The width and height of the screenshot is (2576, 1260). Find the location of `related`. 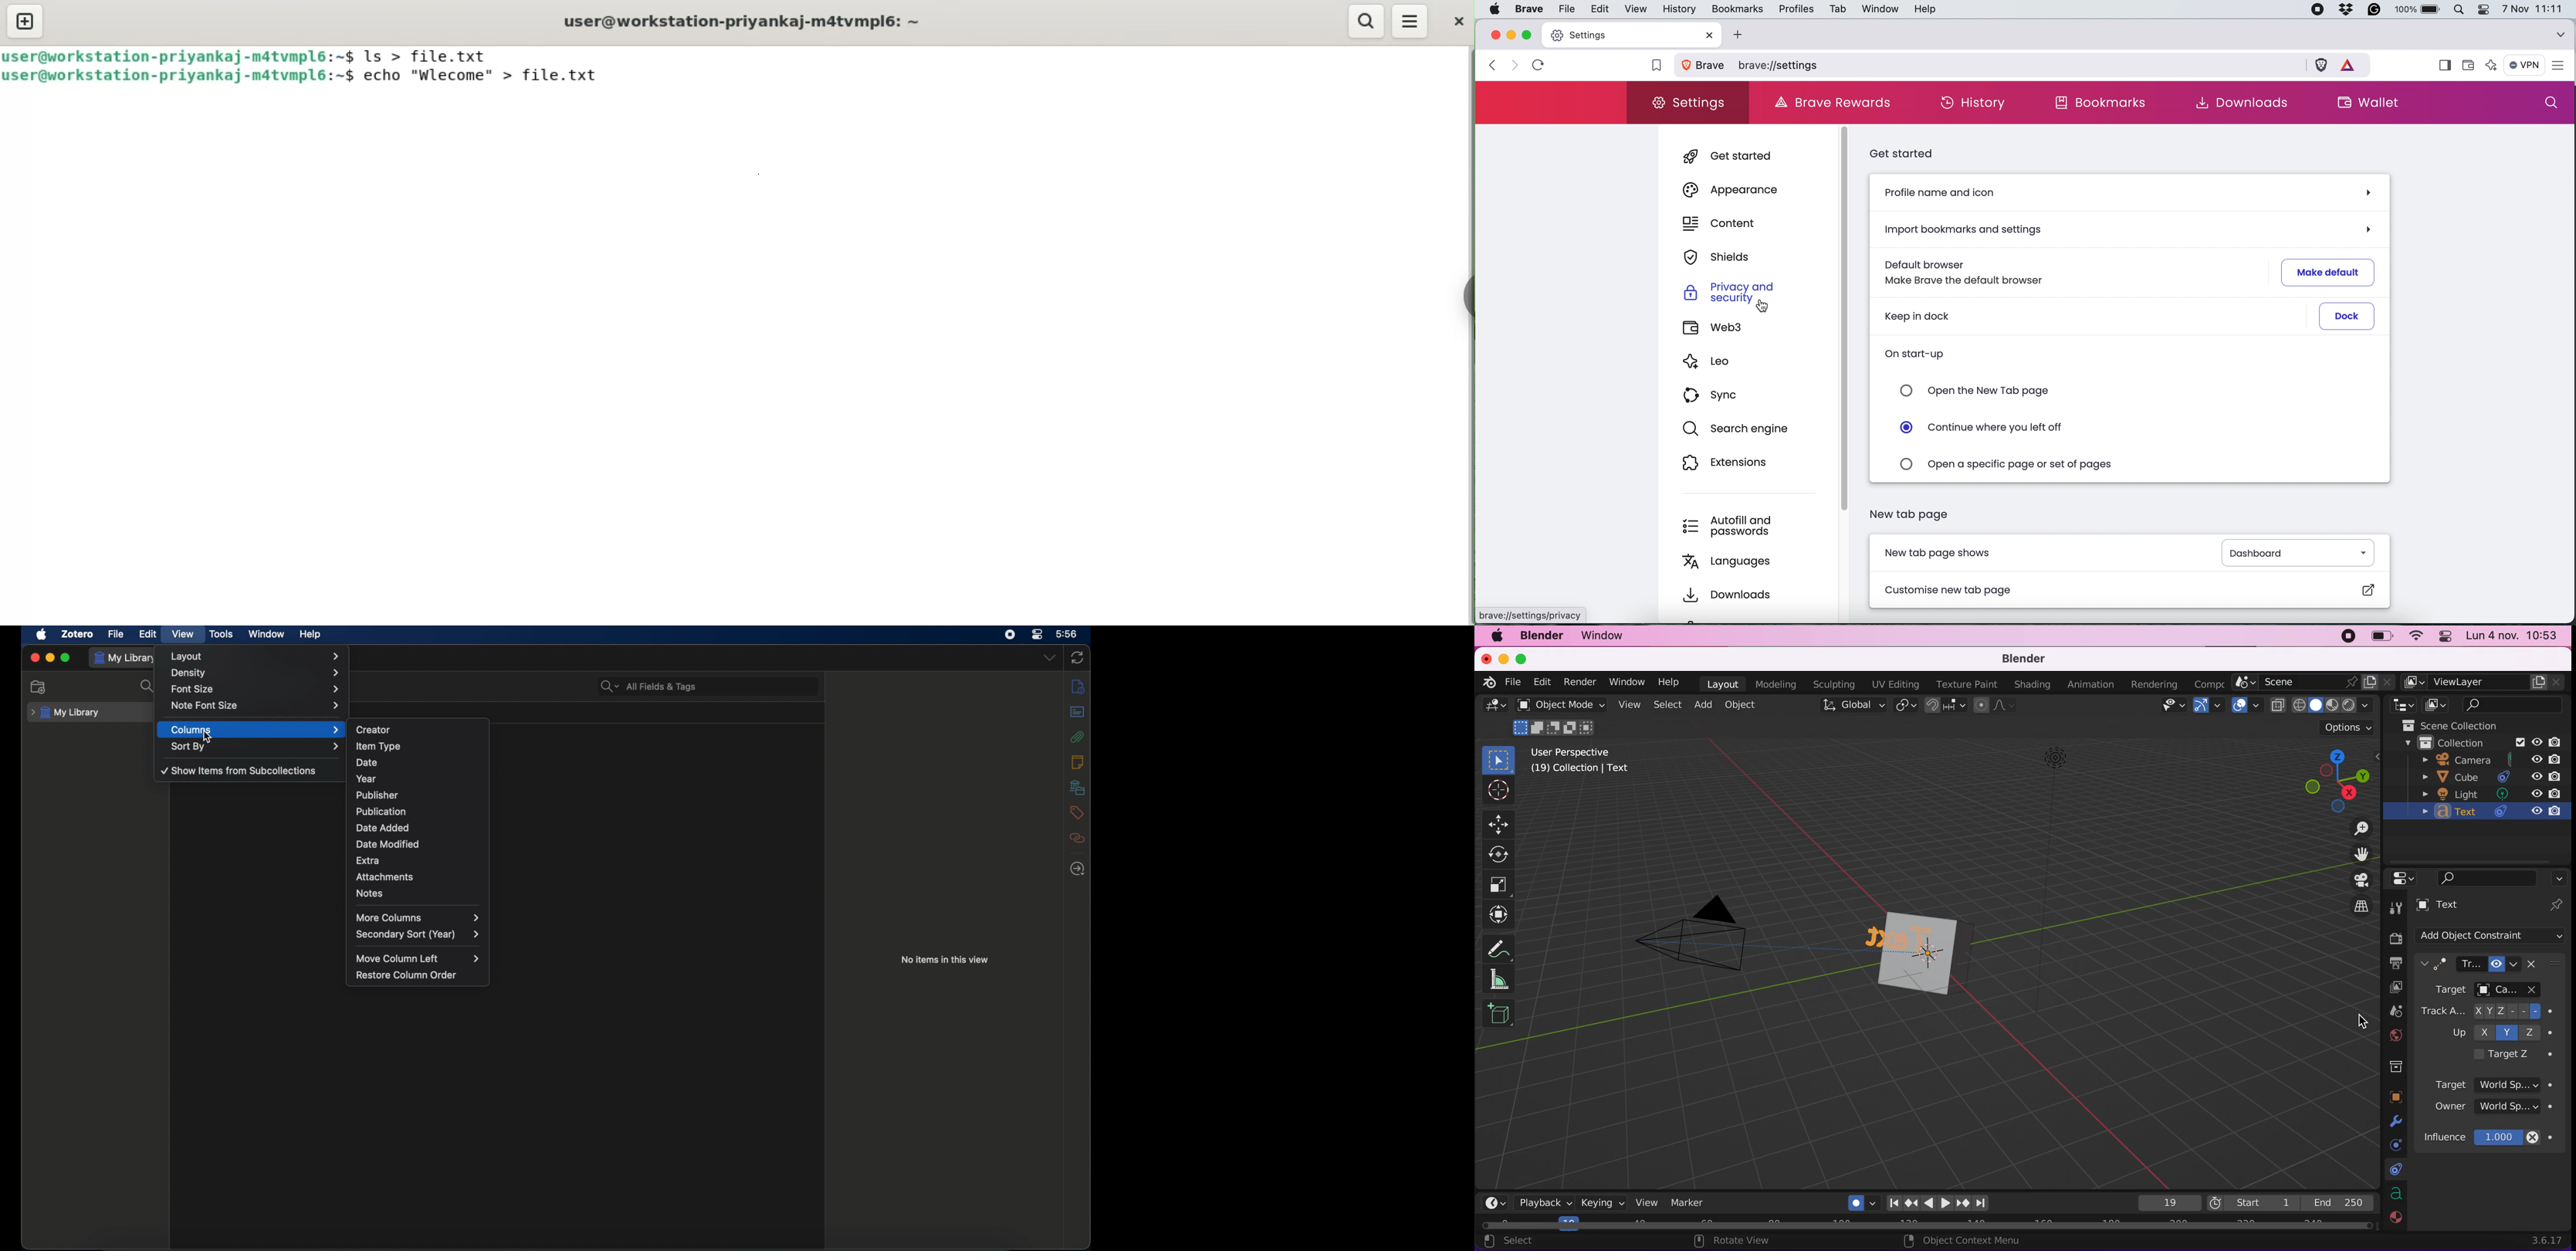

related is located at coordinates (1077, 838).